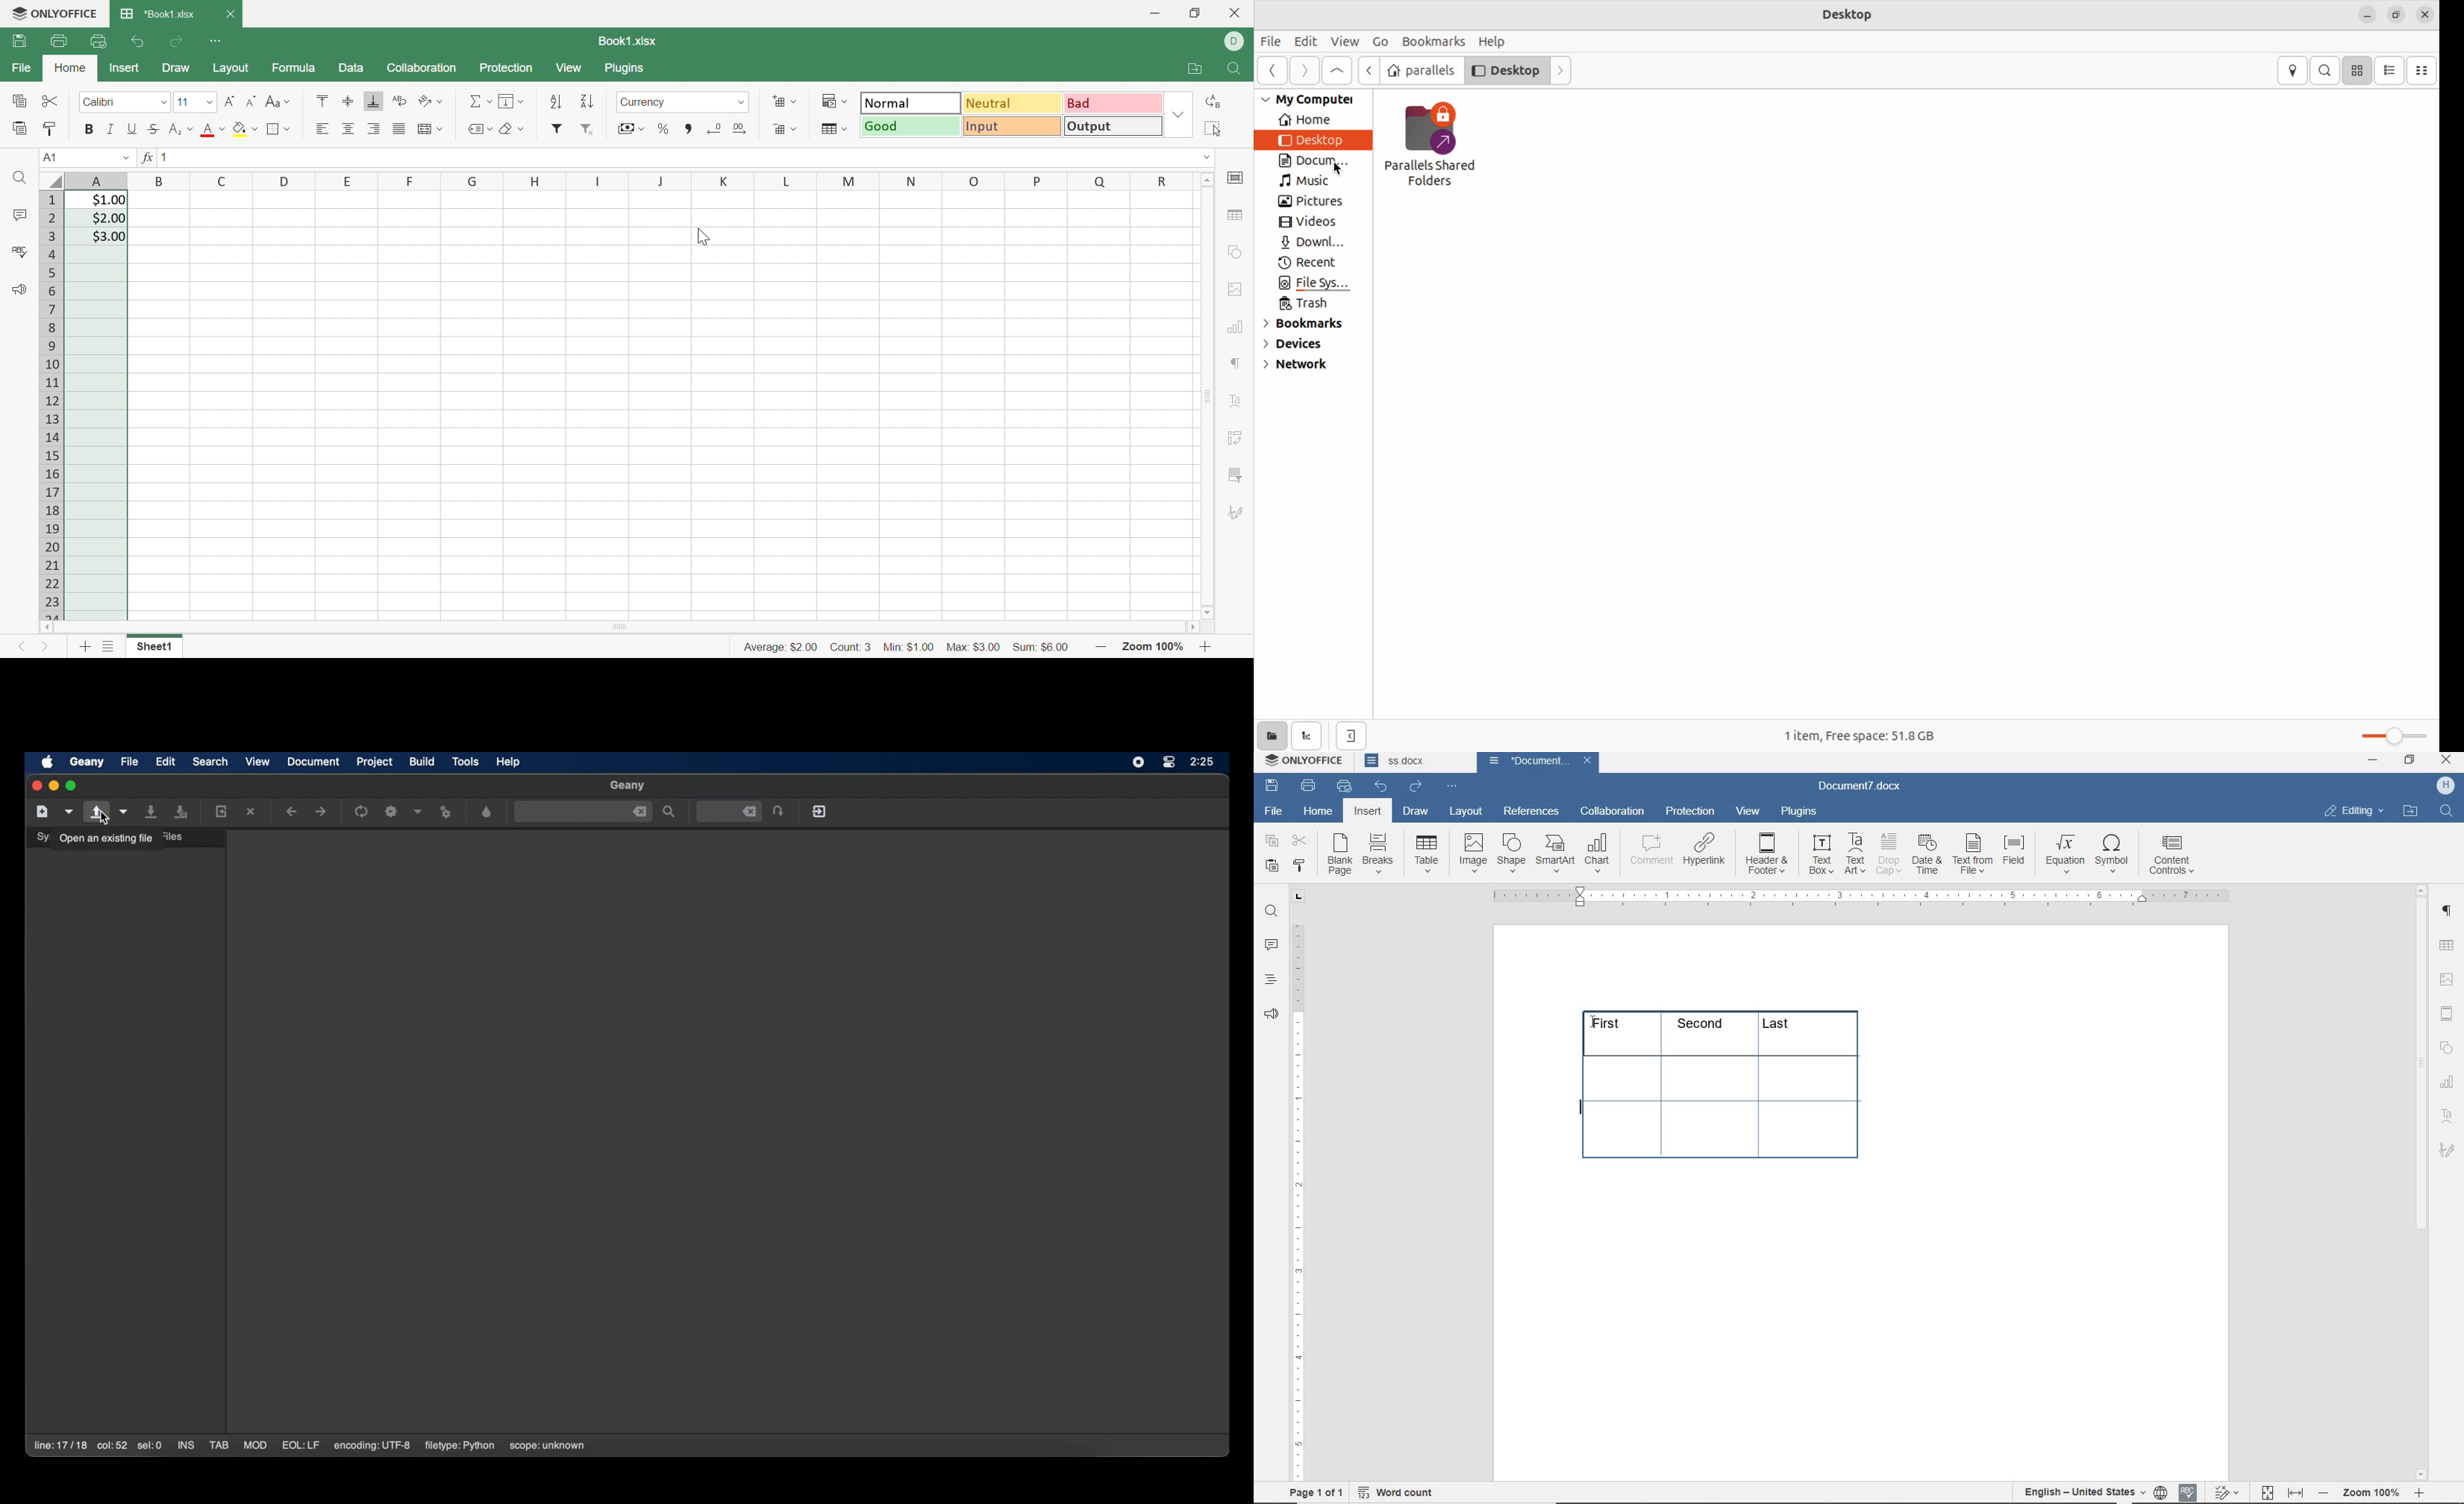  Describe the element at coordinates (17, 649) in the screenshot. I see `Previous` at that location.